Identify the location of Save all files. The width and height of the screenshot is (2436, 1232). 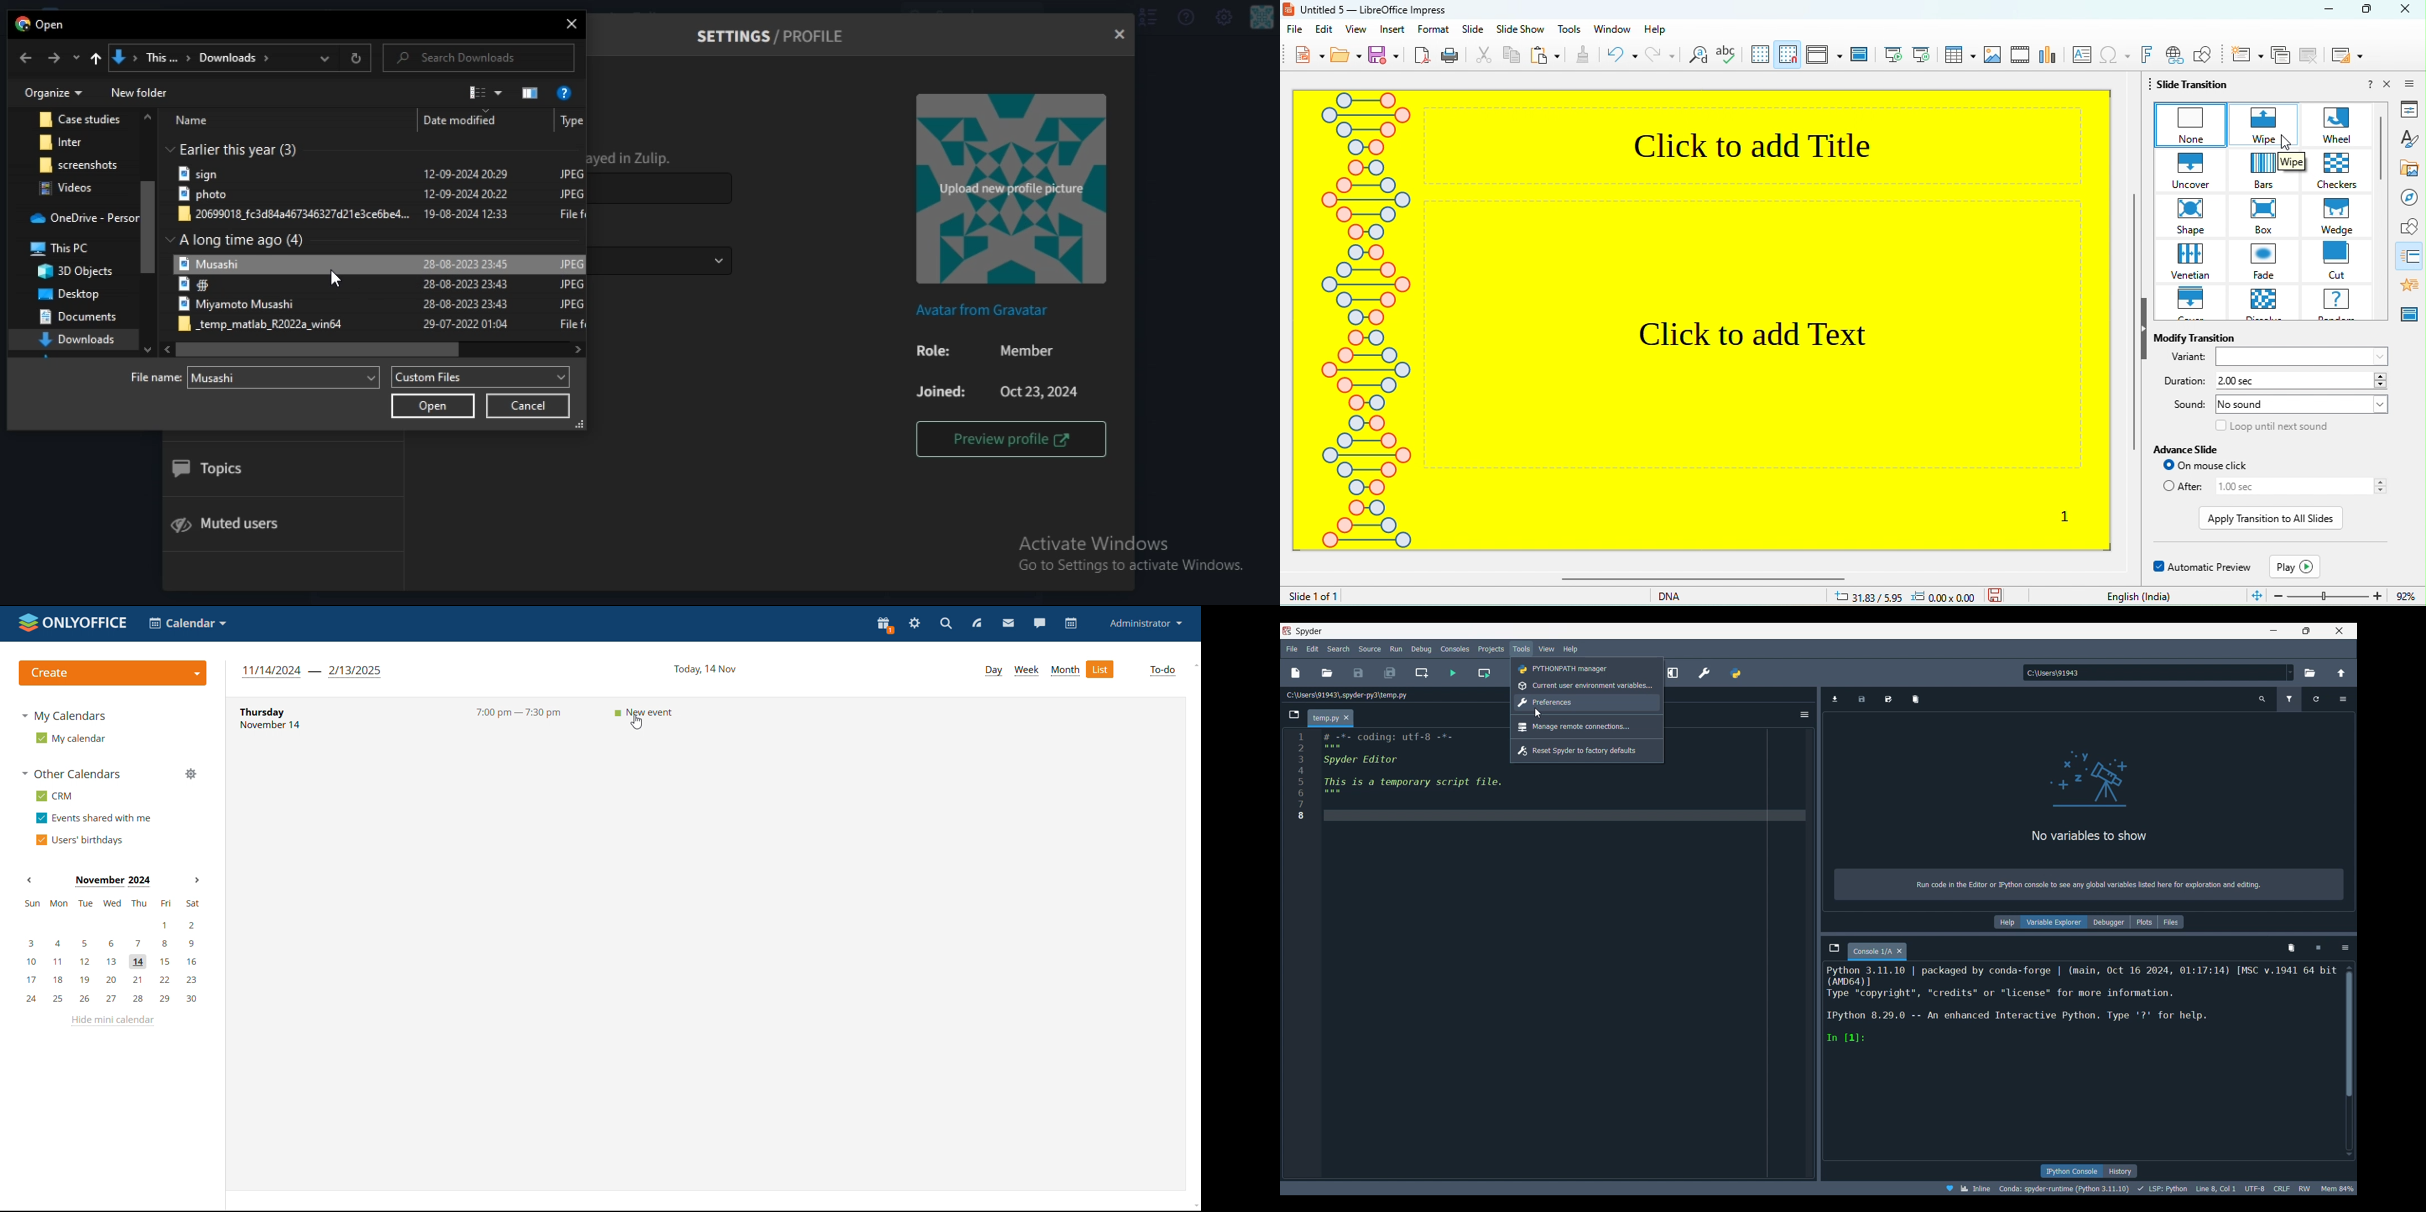
(1391, 672).